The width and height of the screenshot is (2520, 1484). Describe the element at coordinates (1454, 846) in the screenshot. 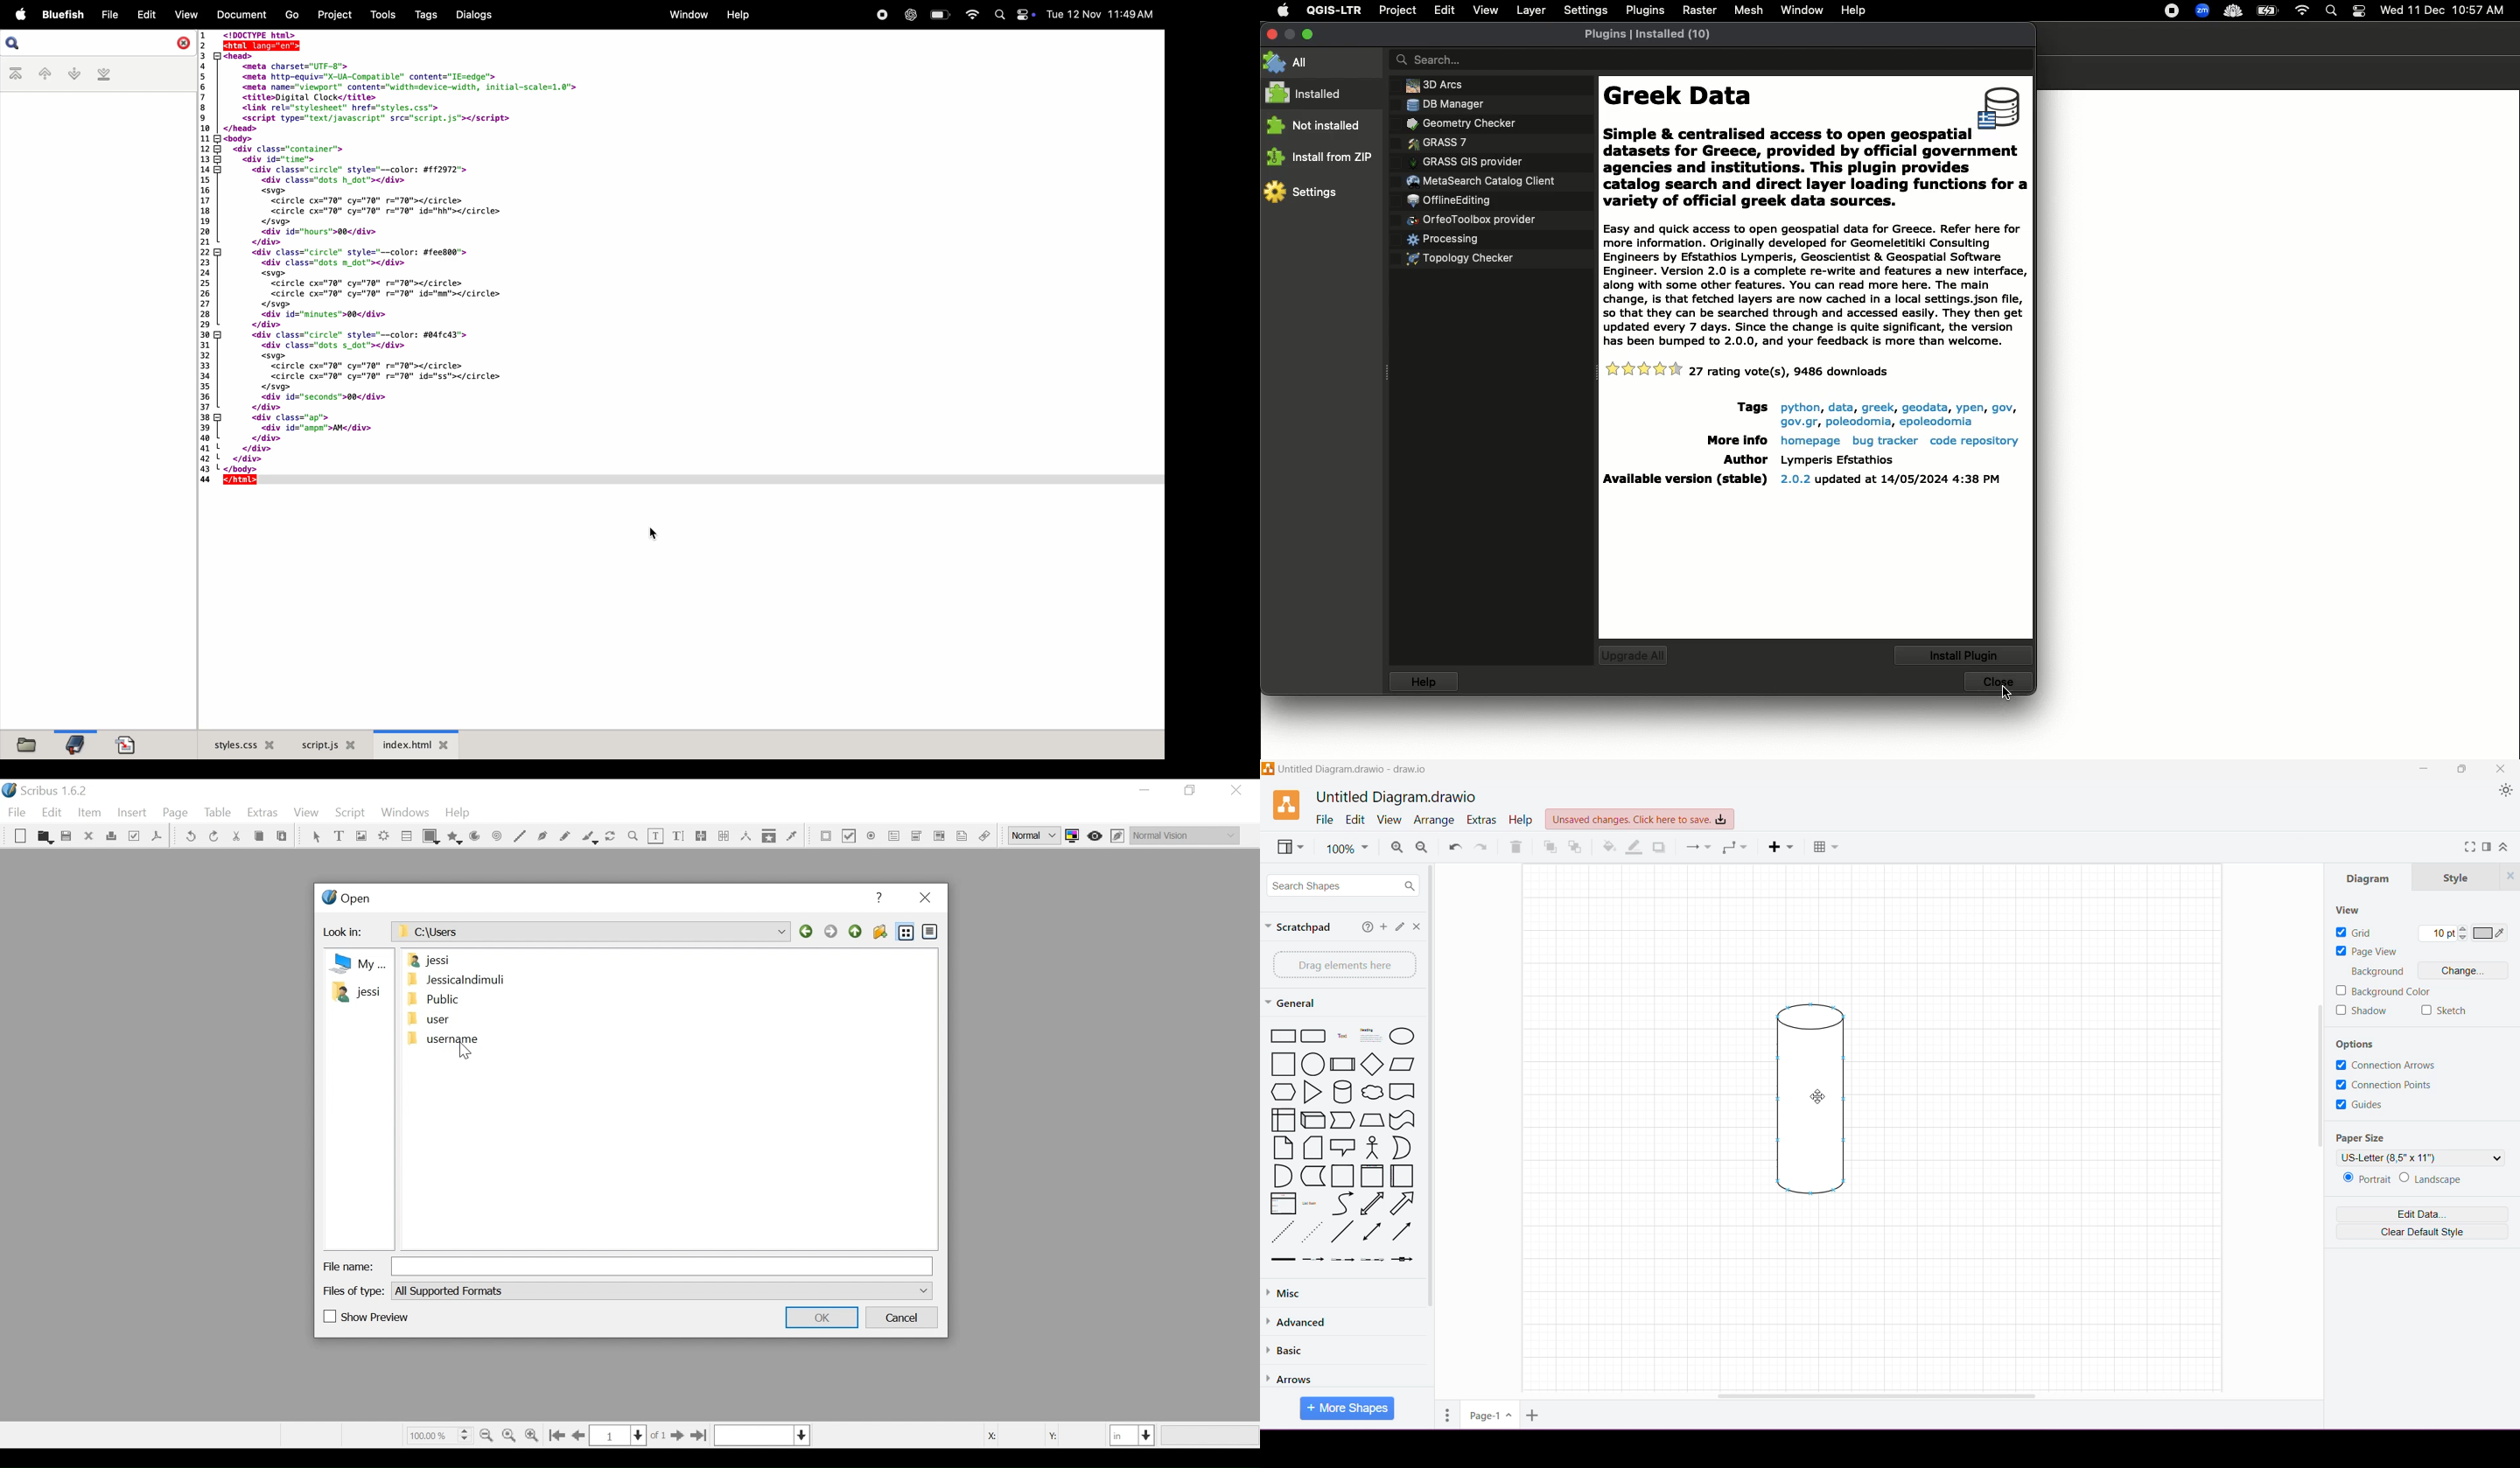

I see `Undo` at that location.